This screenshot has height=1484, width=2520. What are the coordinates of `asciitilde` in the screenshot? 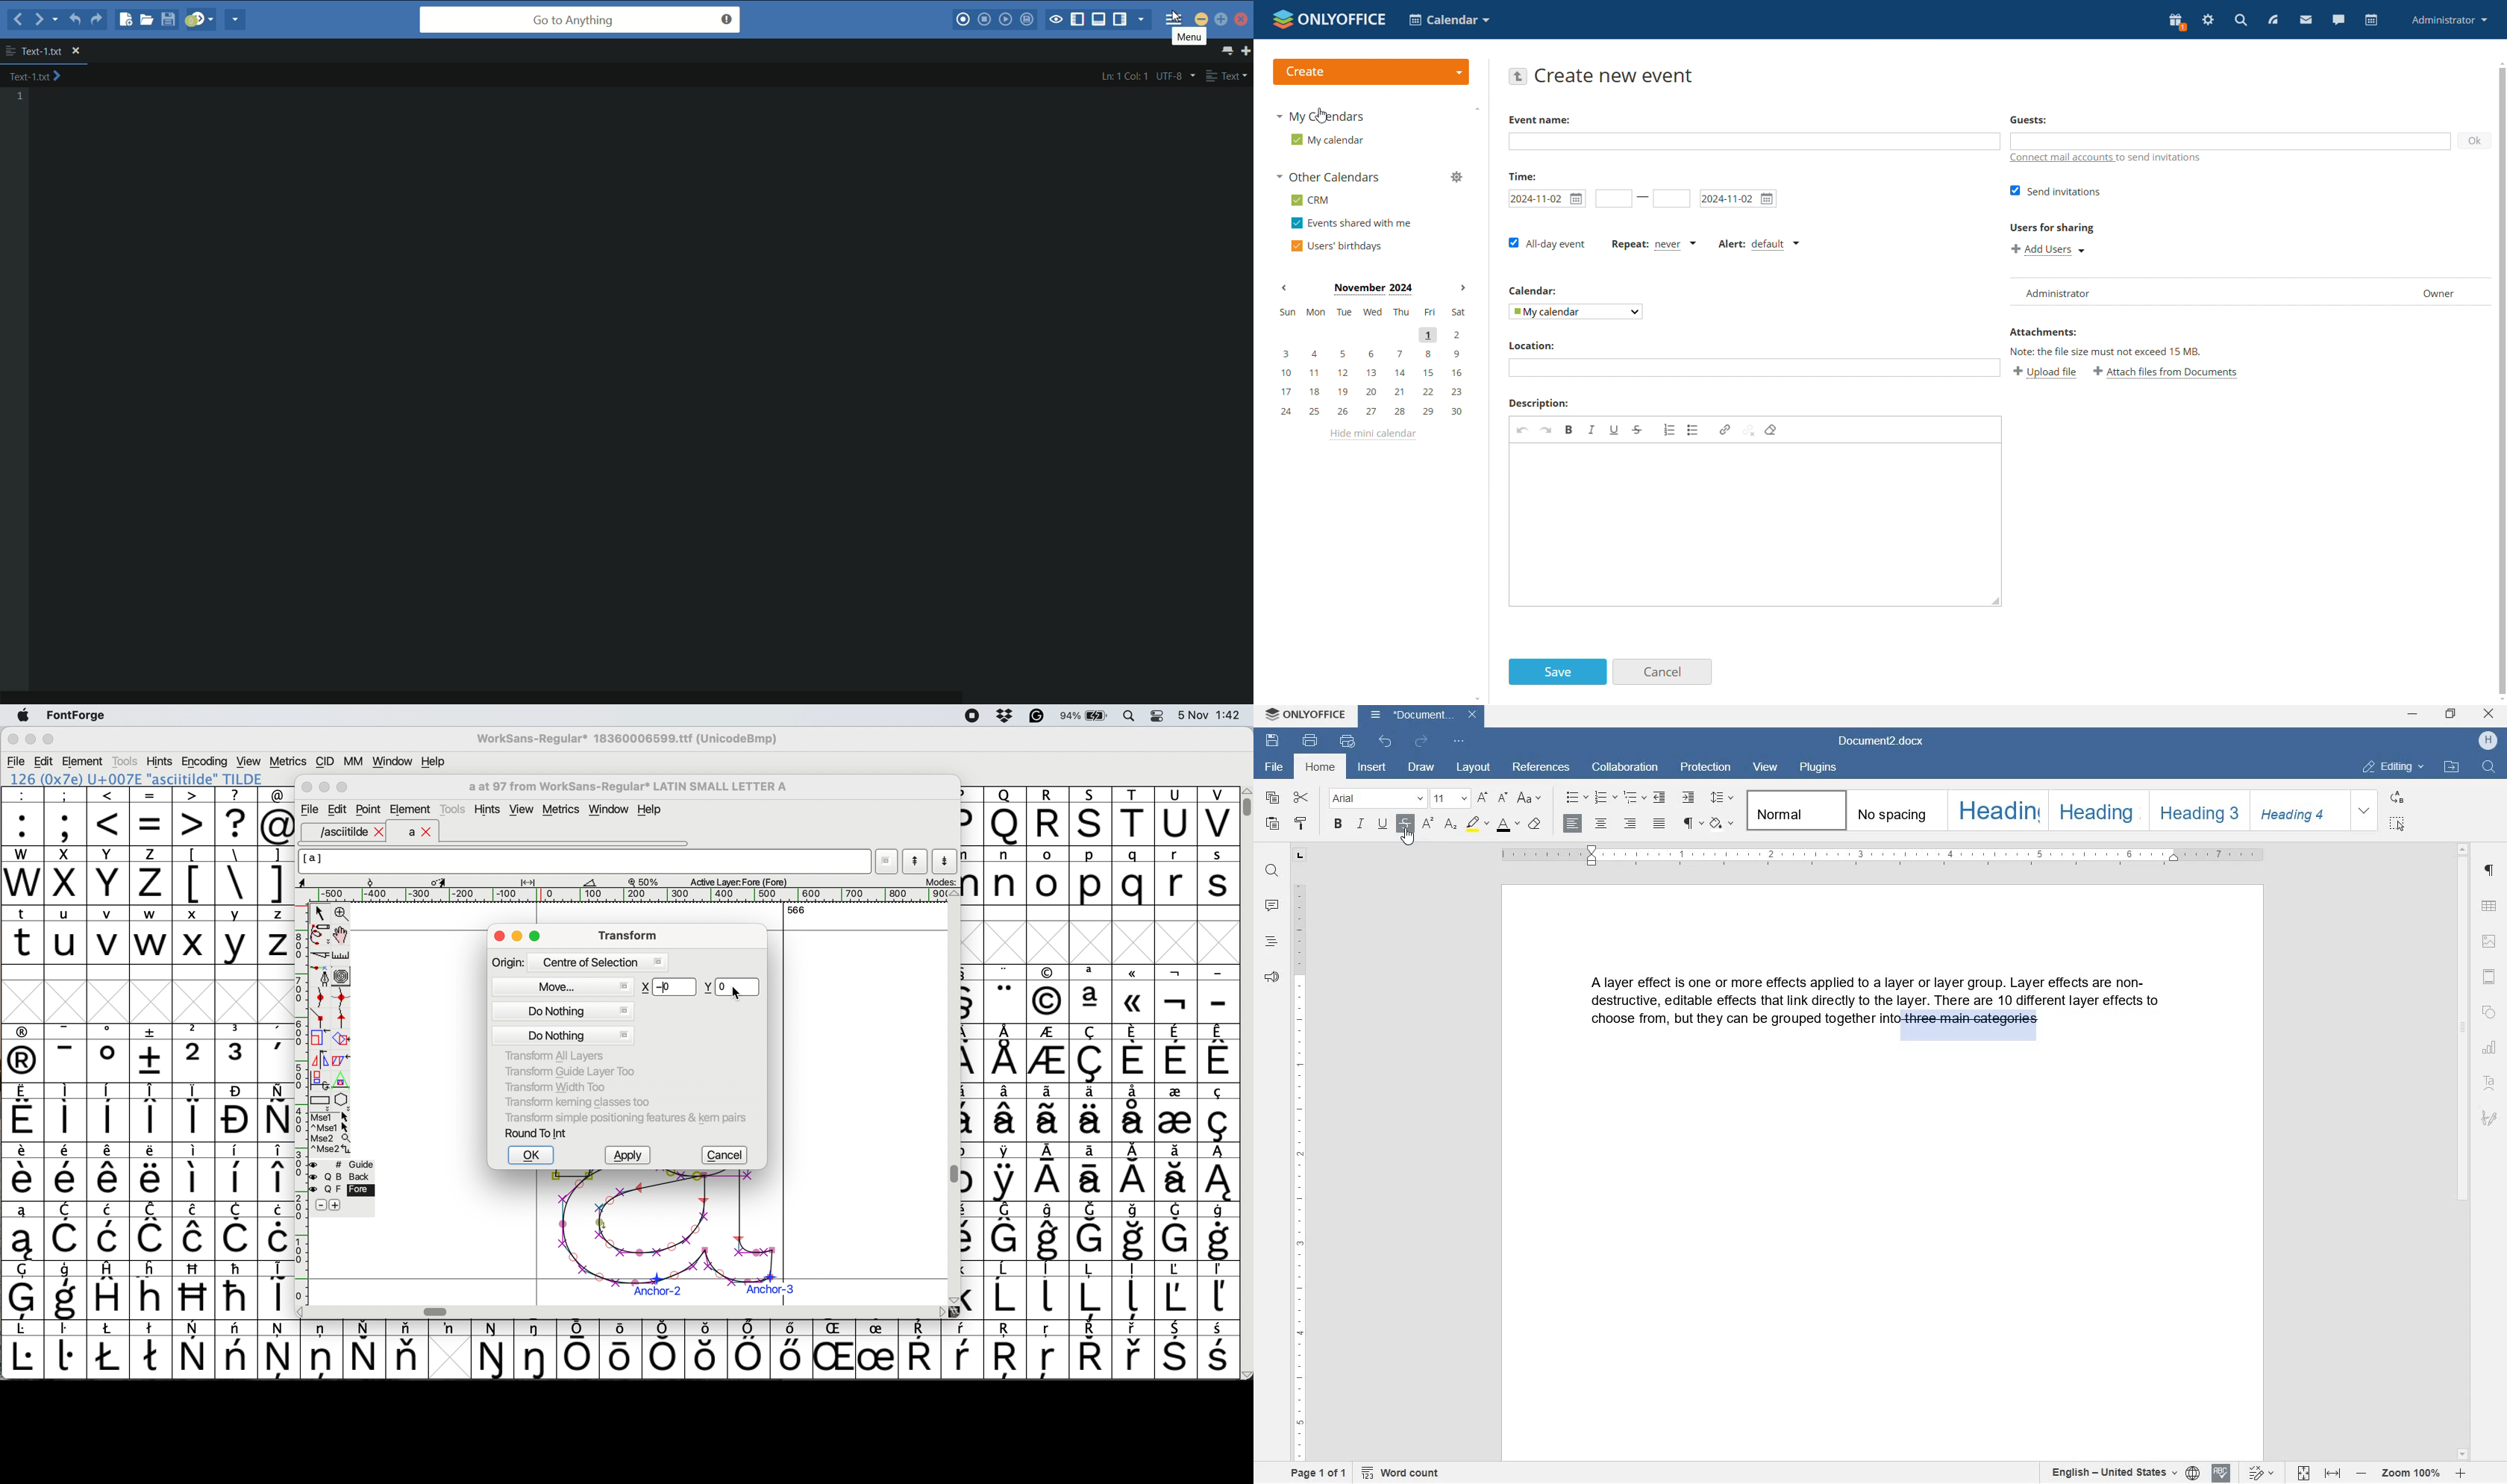 It's located at (350, 832).